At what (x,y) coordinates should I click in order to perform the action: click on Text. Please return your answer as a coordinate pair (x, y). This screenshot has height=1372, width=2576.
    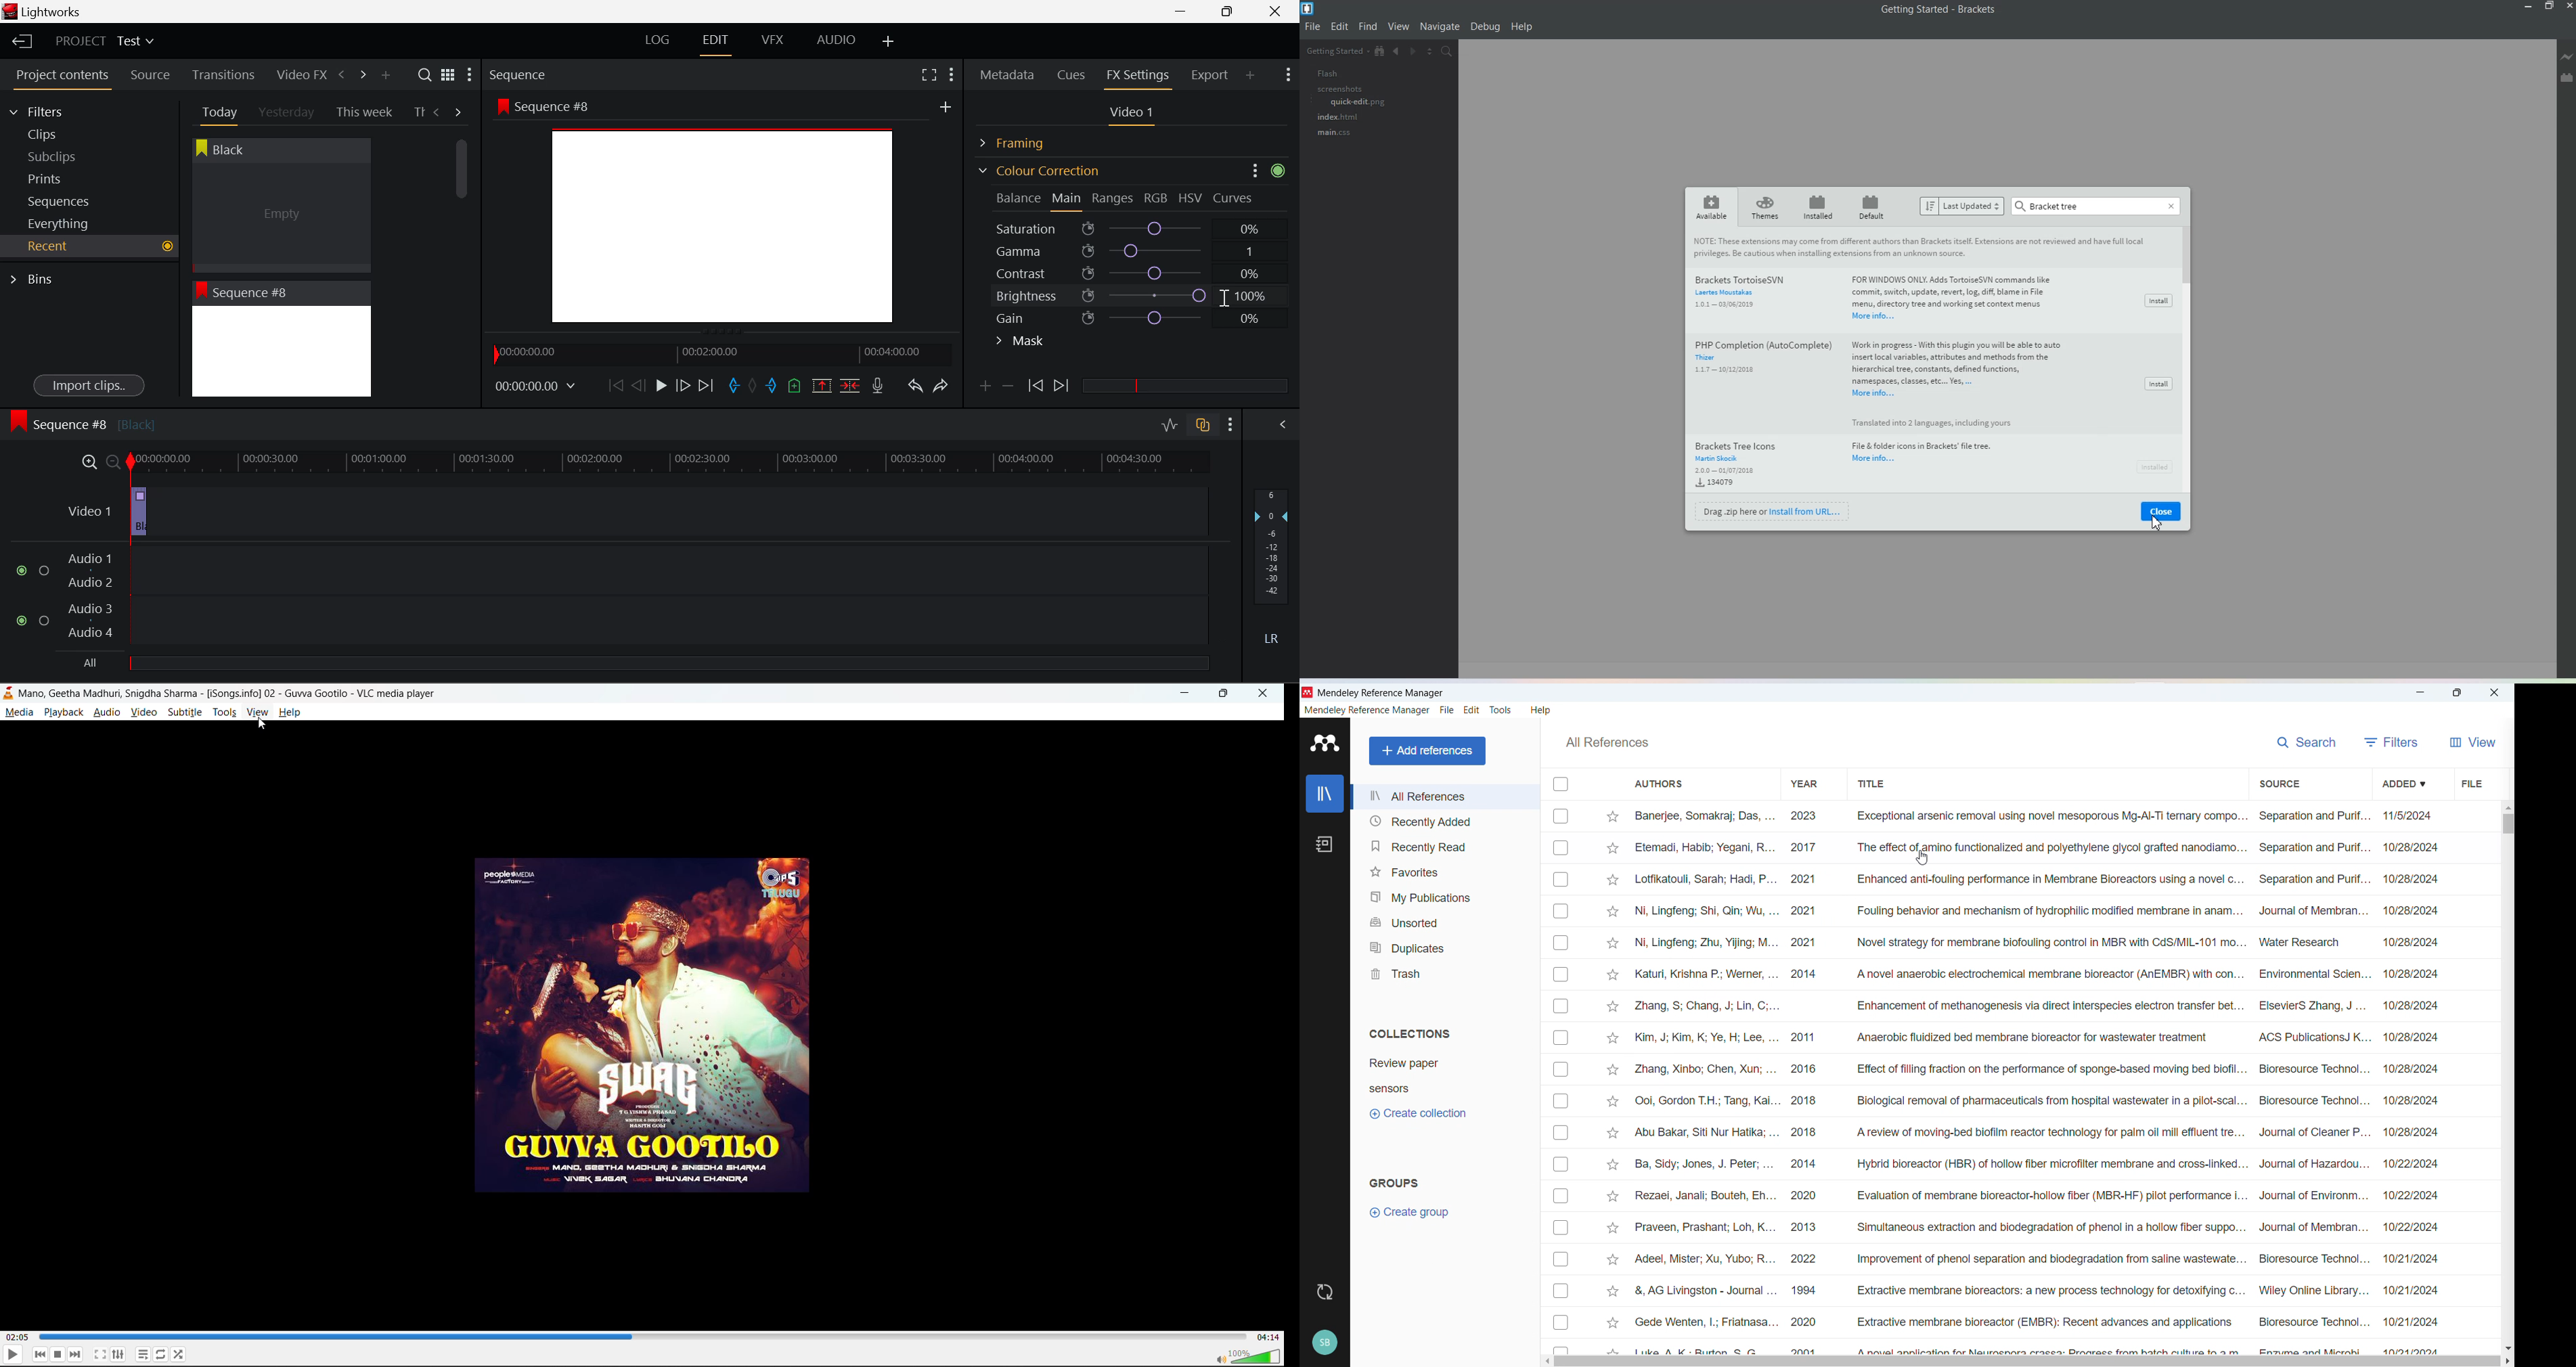
    Looking at the image, I should click on (2050, 205).